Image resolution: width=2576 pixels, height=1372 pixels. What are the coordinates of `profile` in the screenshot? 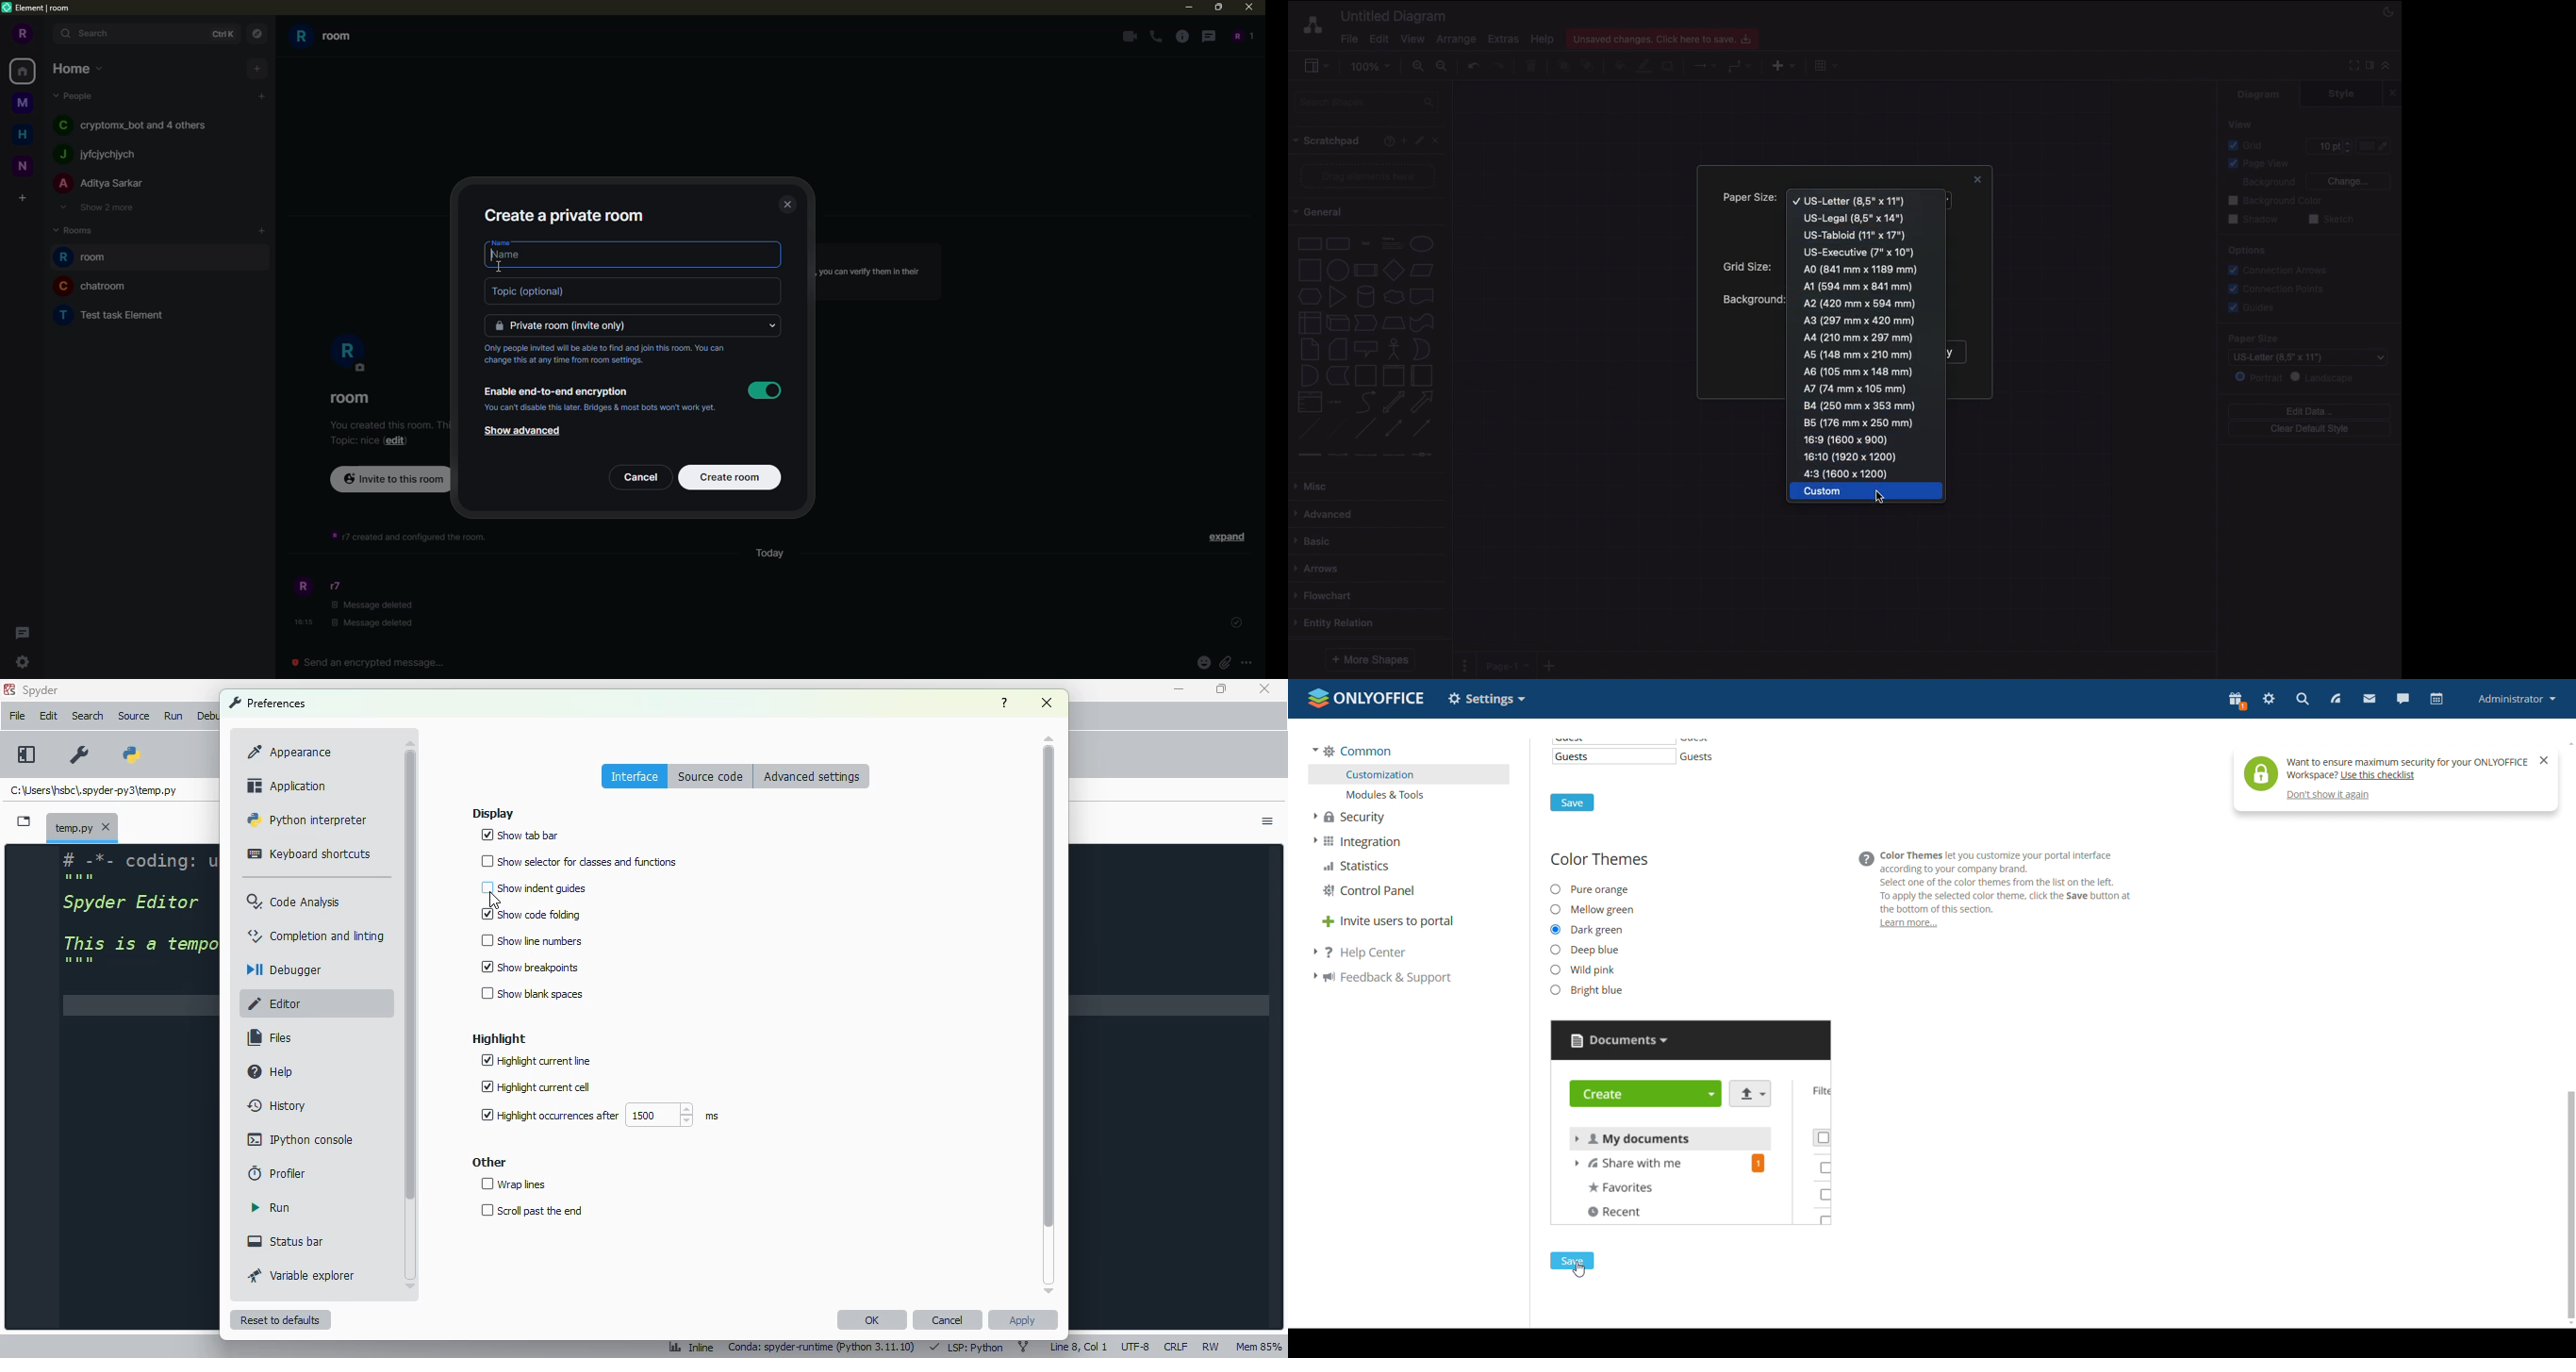 It's located at (301, 587).